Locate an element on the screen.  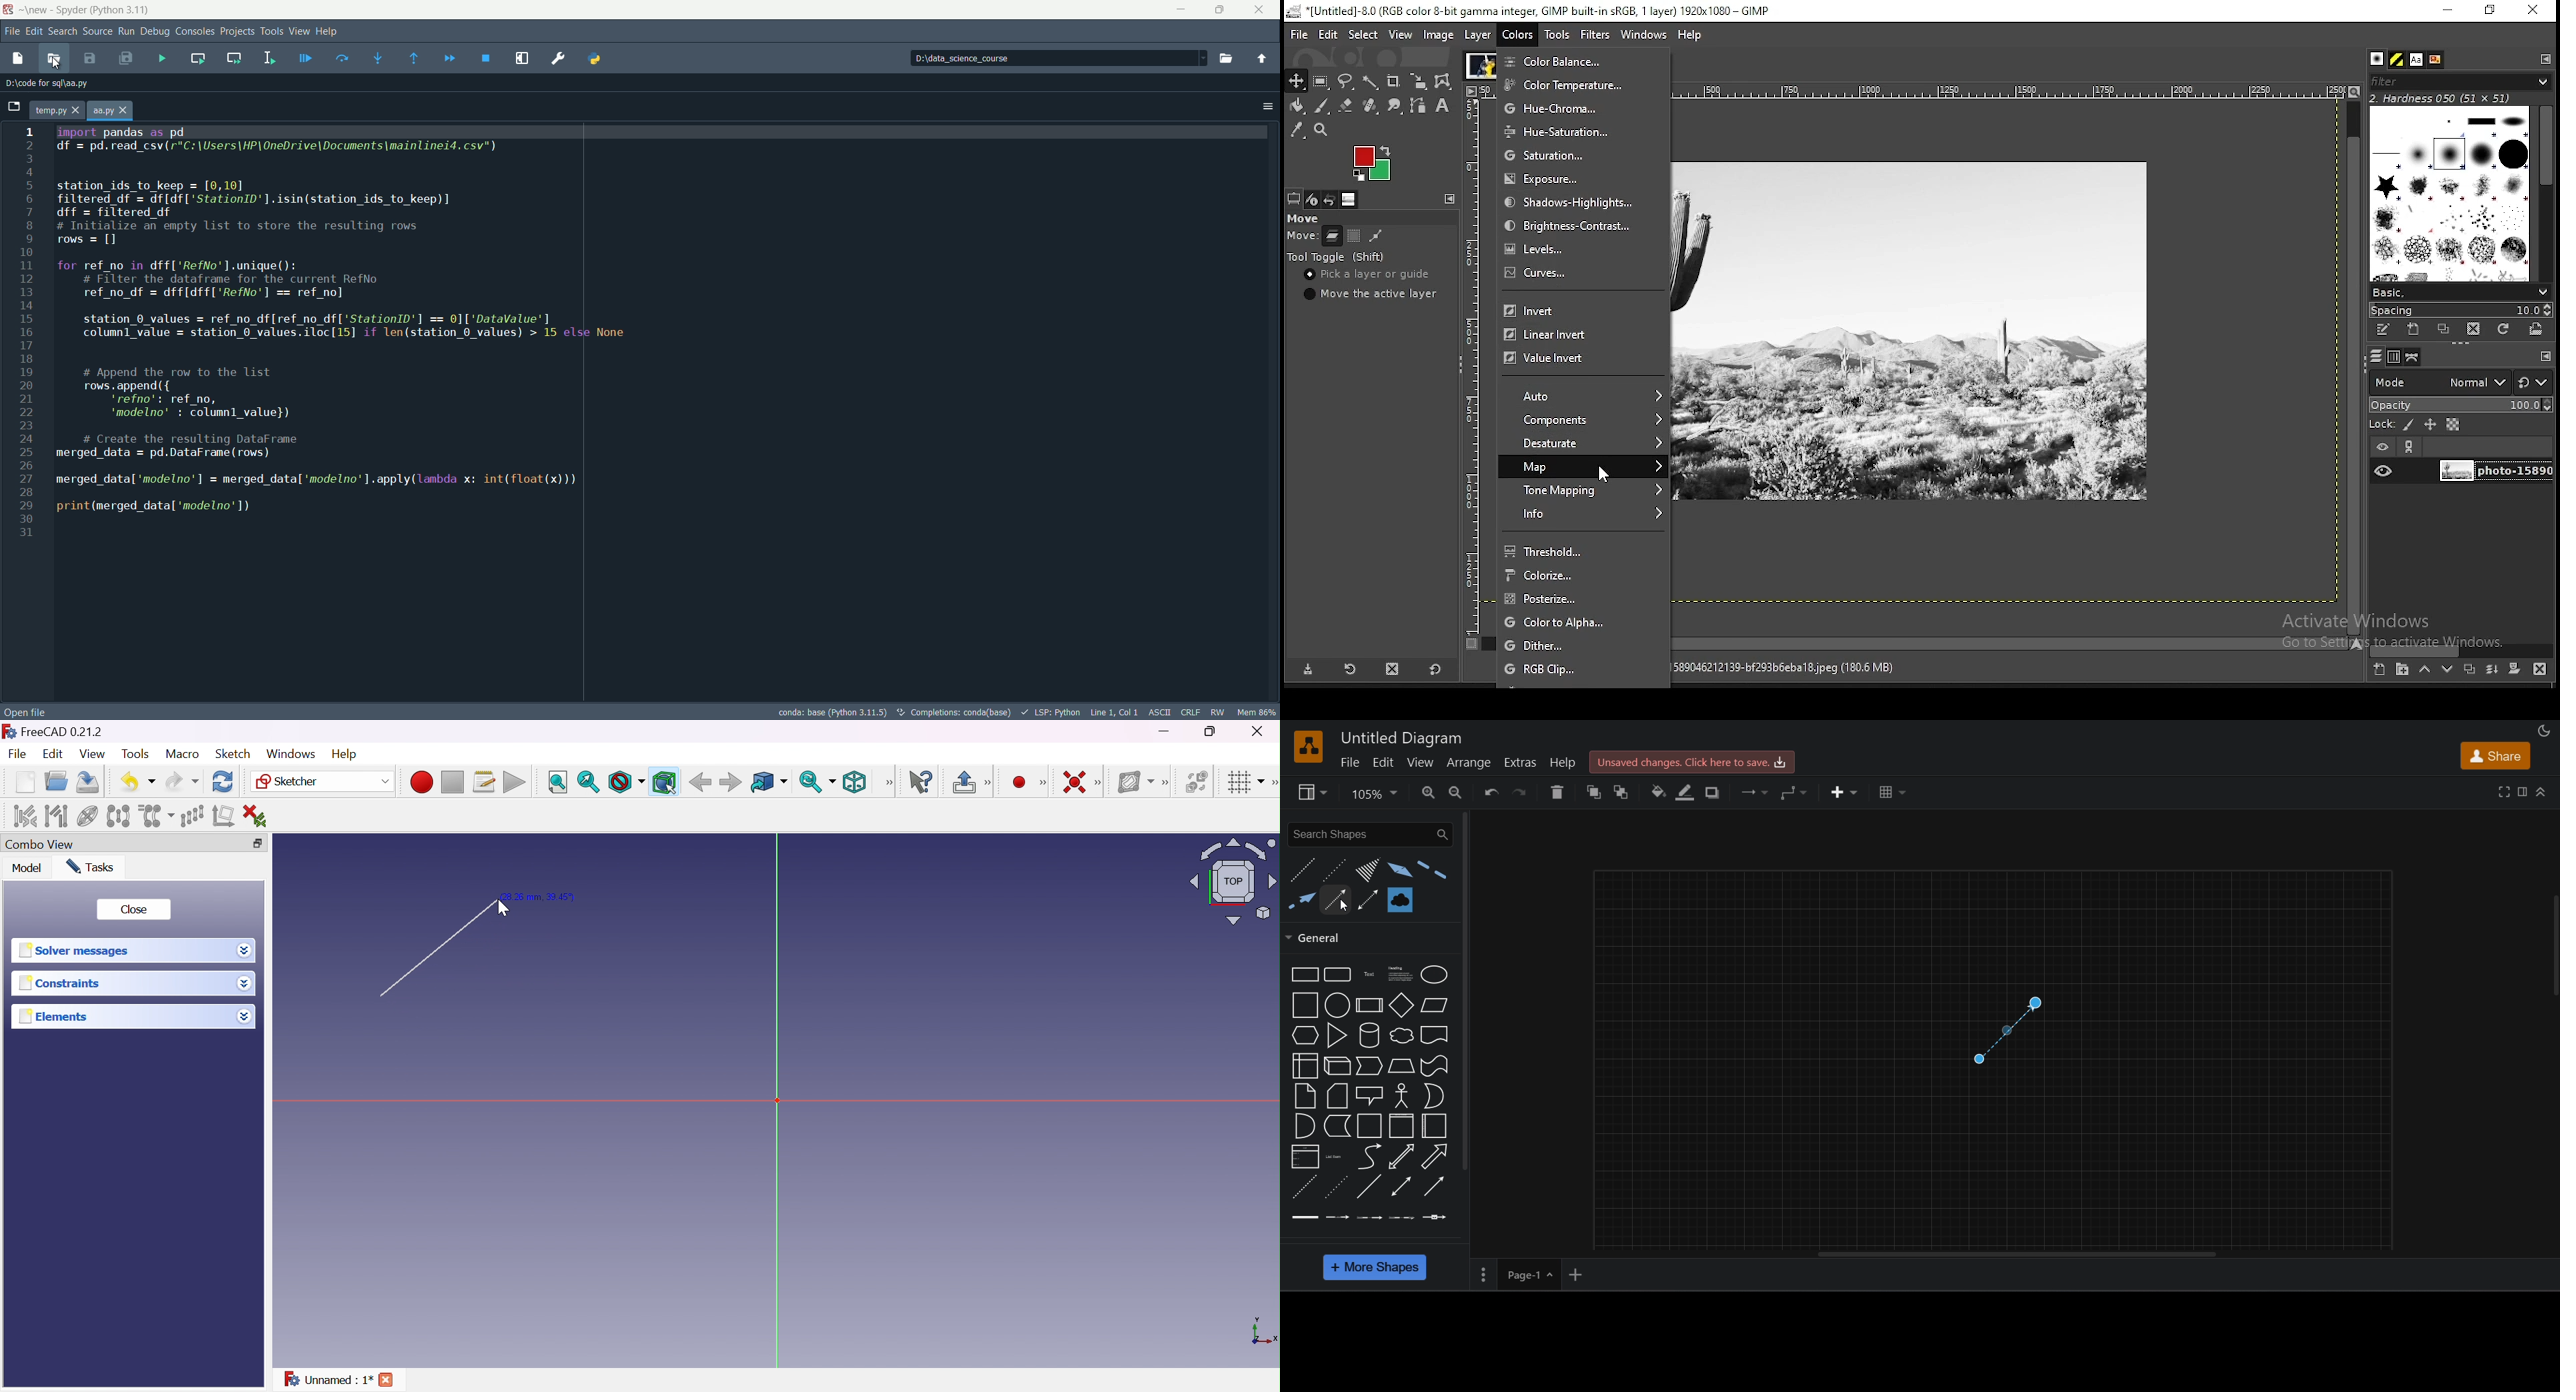
Elements is located at coordinates (61, 1017).